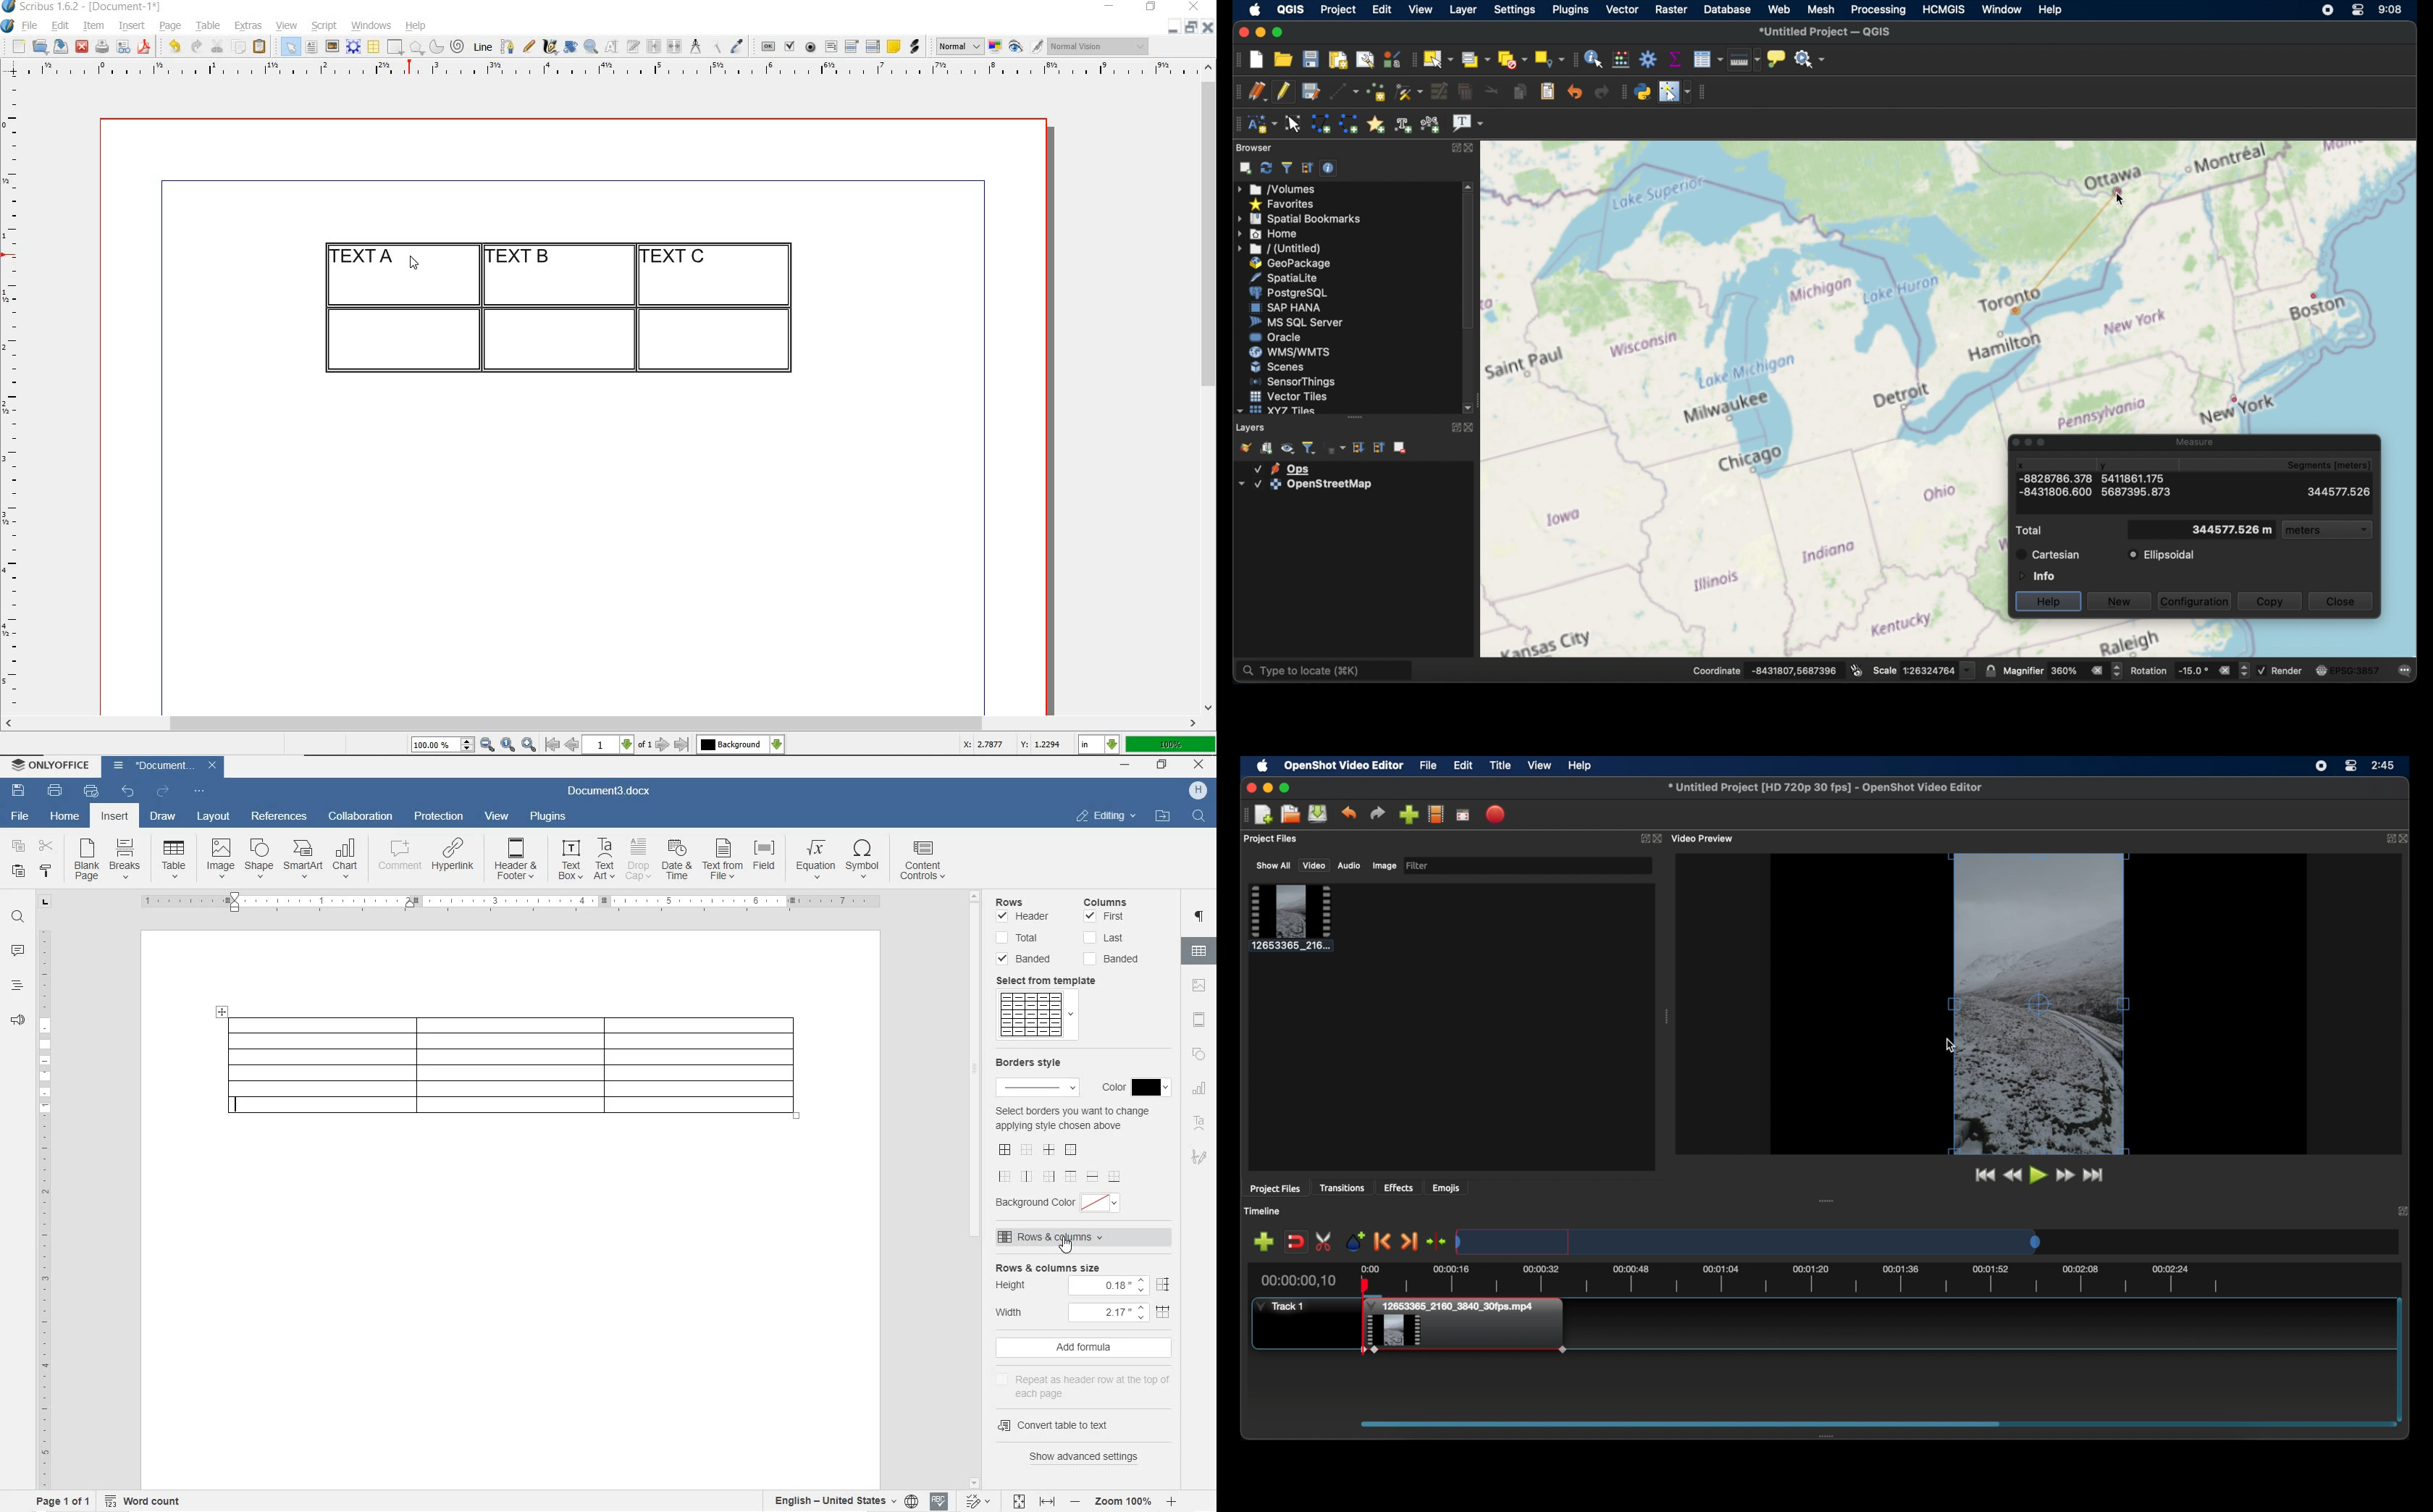 This screenshot has height=1512, width=2436. Describe the element at coordinates (1296, 323) in the screenshot. I see `ms sql server` at that location.